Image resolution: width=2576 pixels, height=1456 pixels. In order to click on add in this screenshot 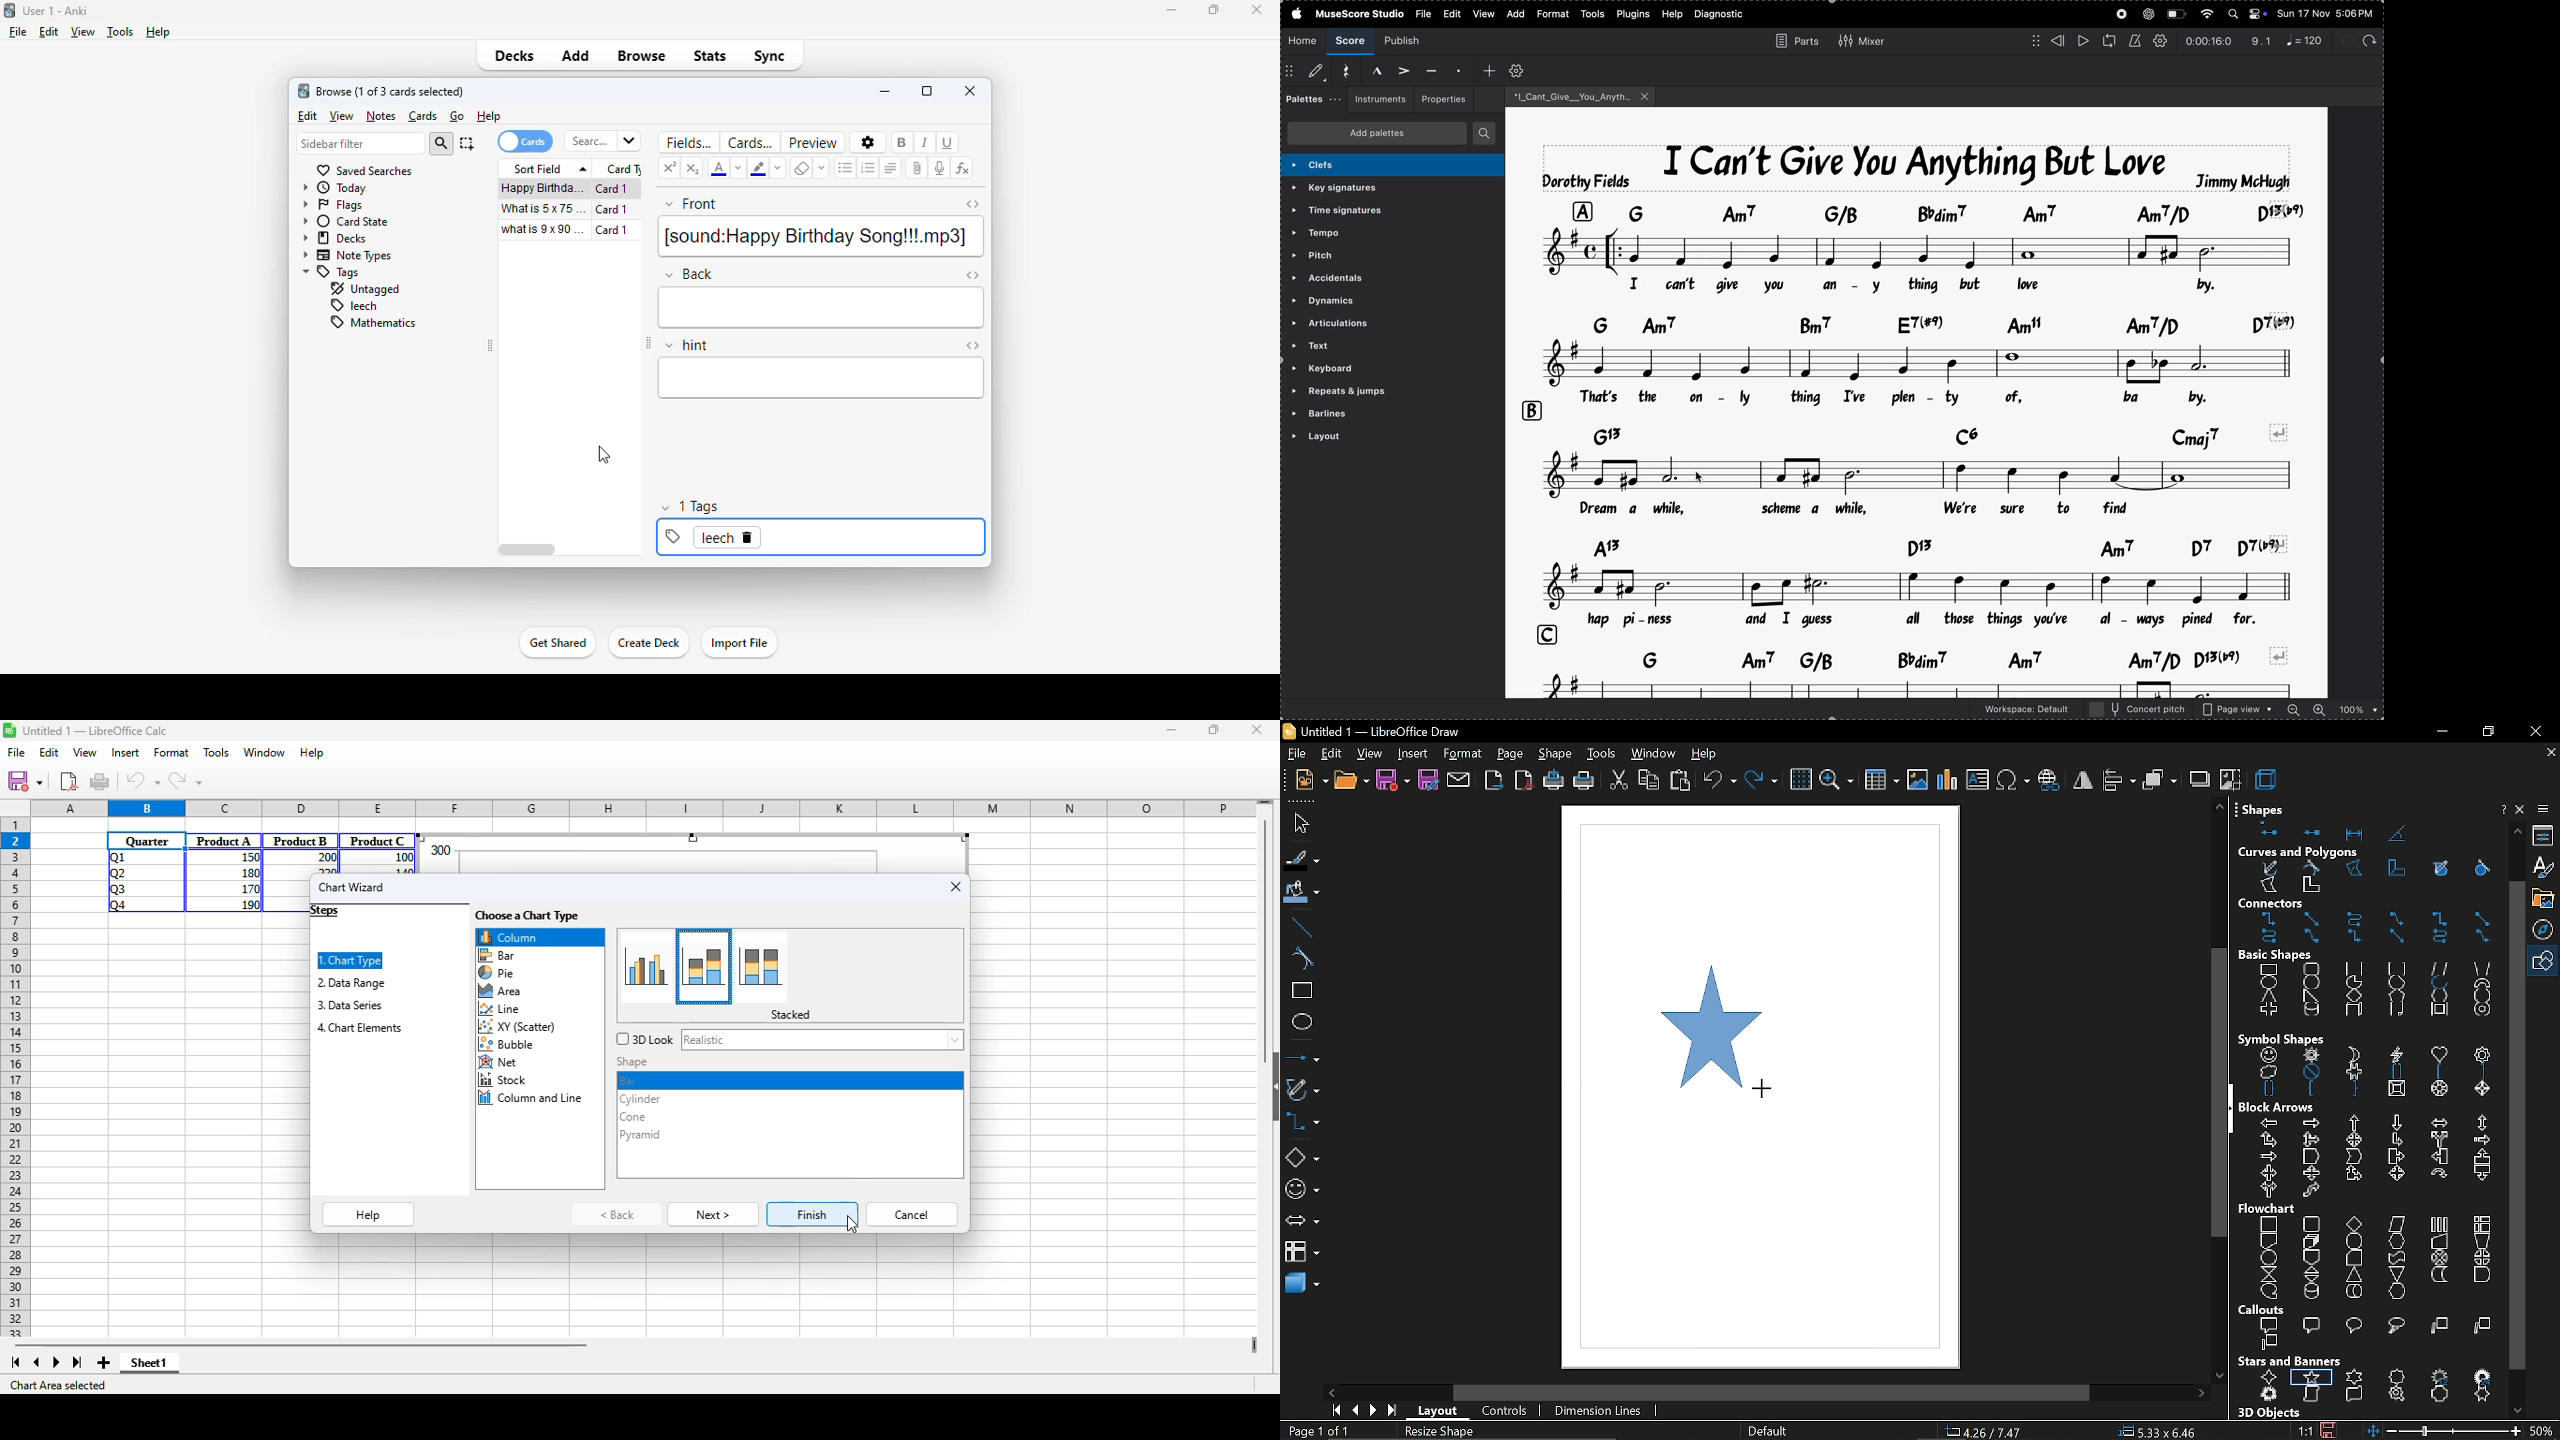, I will do `click(577, 56)`.